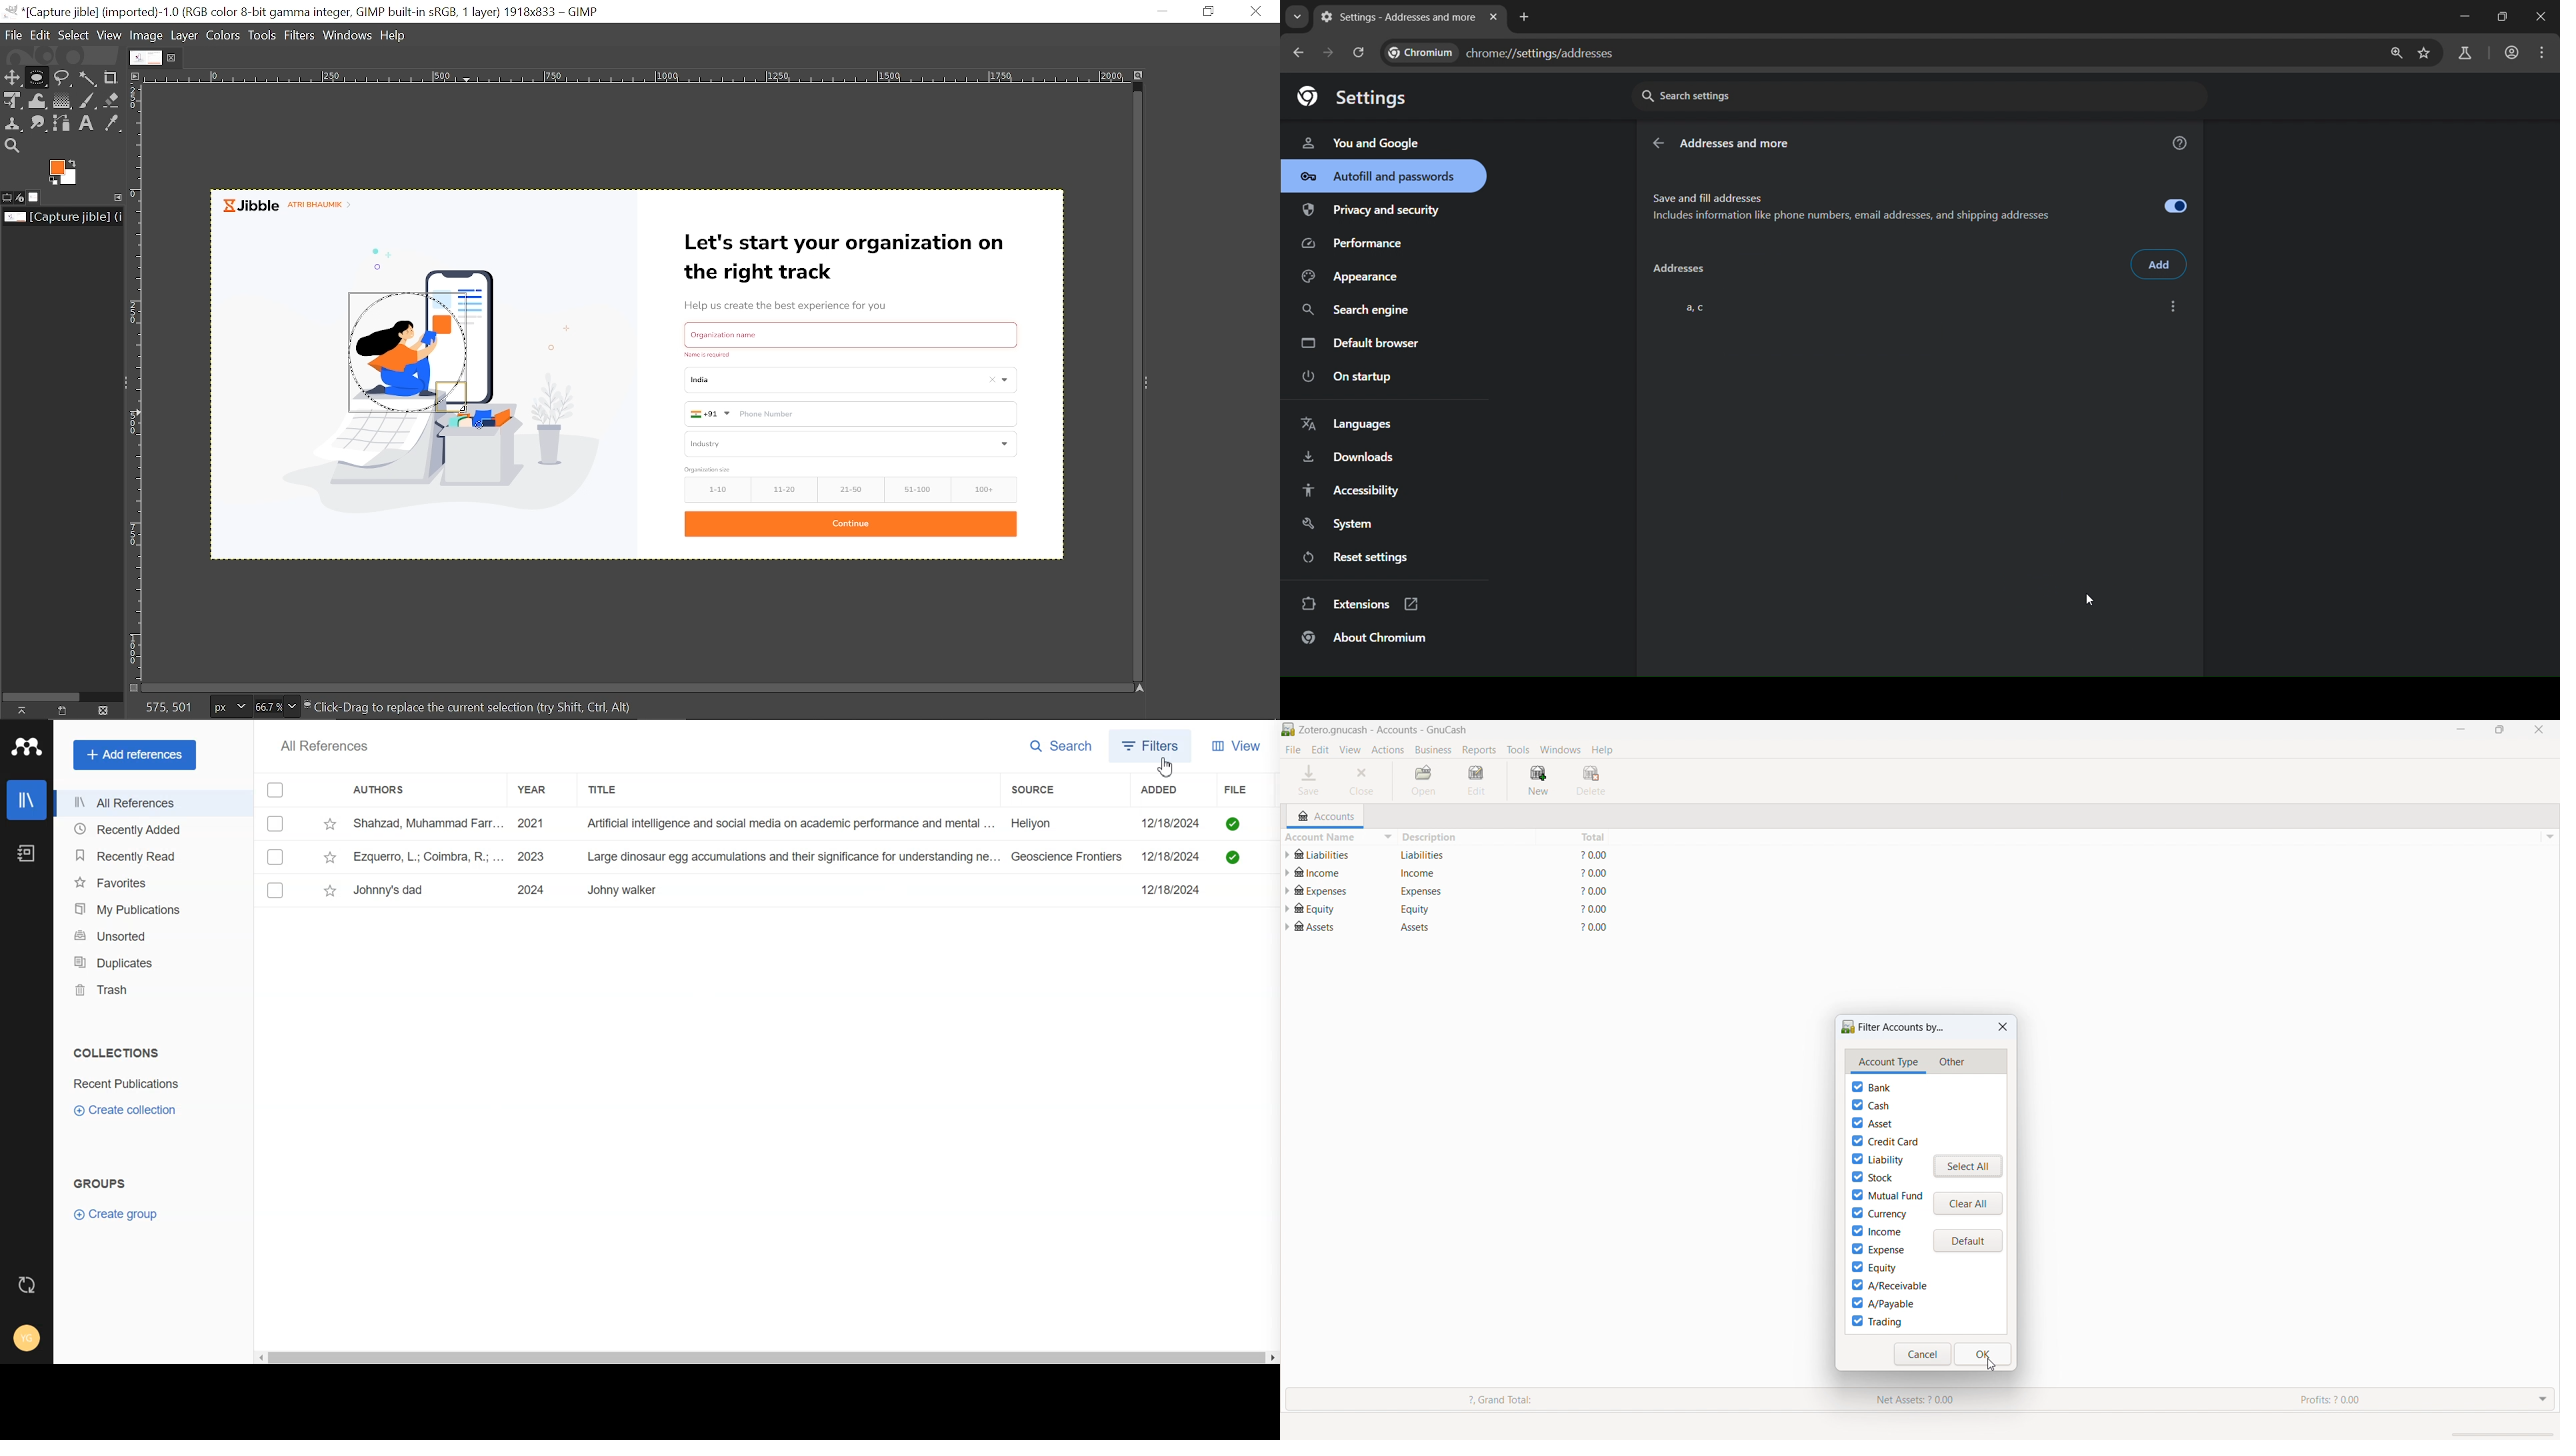  I want to click on close, so click(2543, 18).